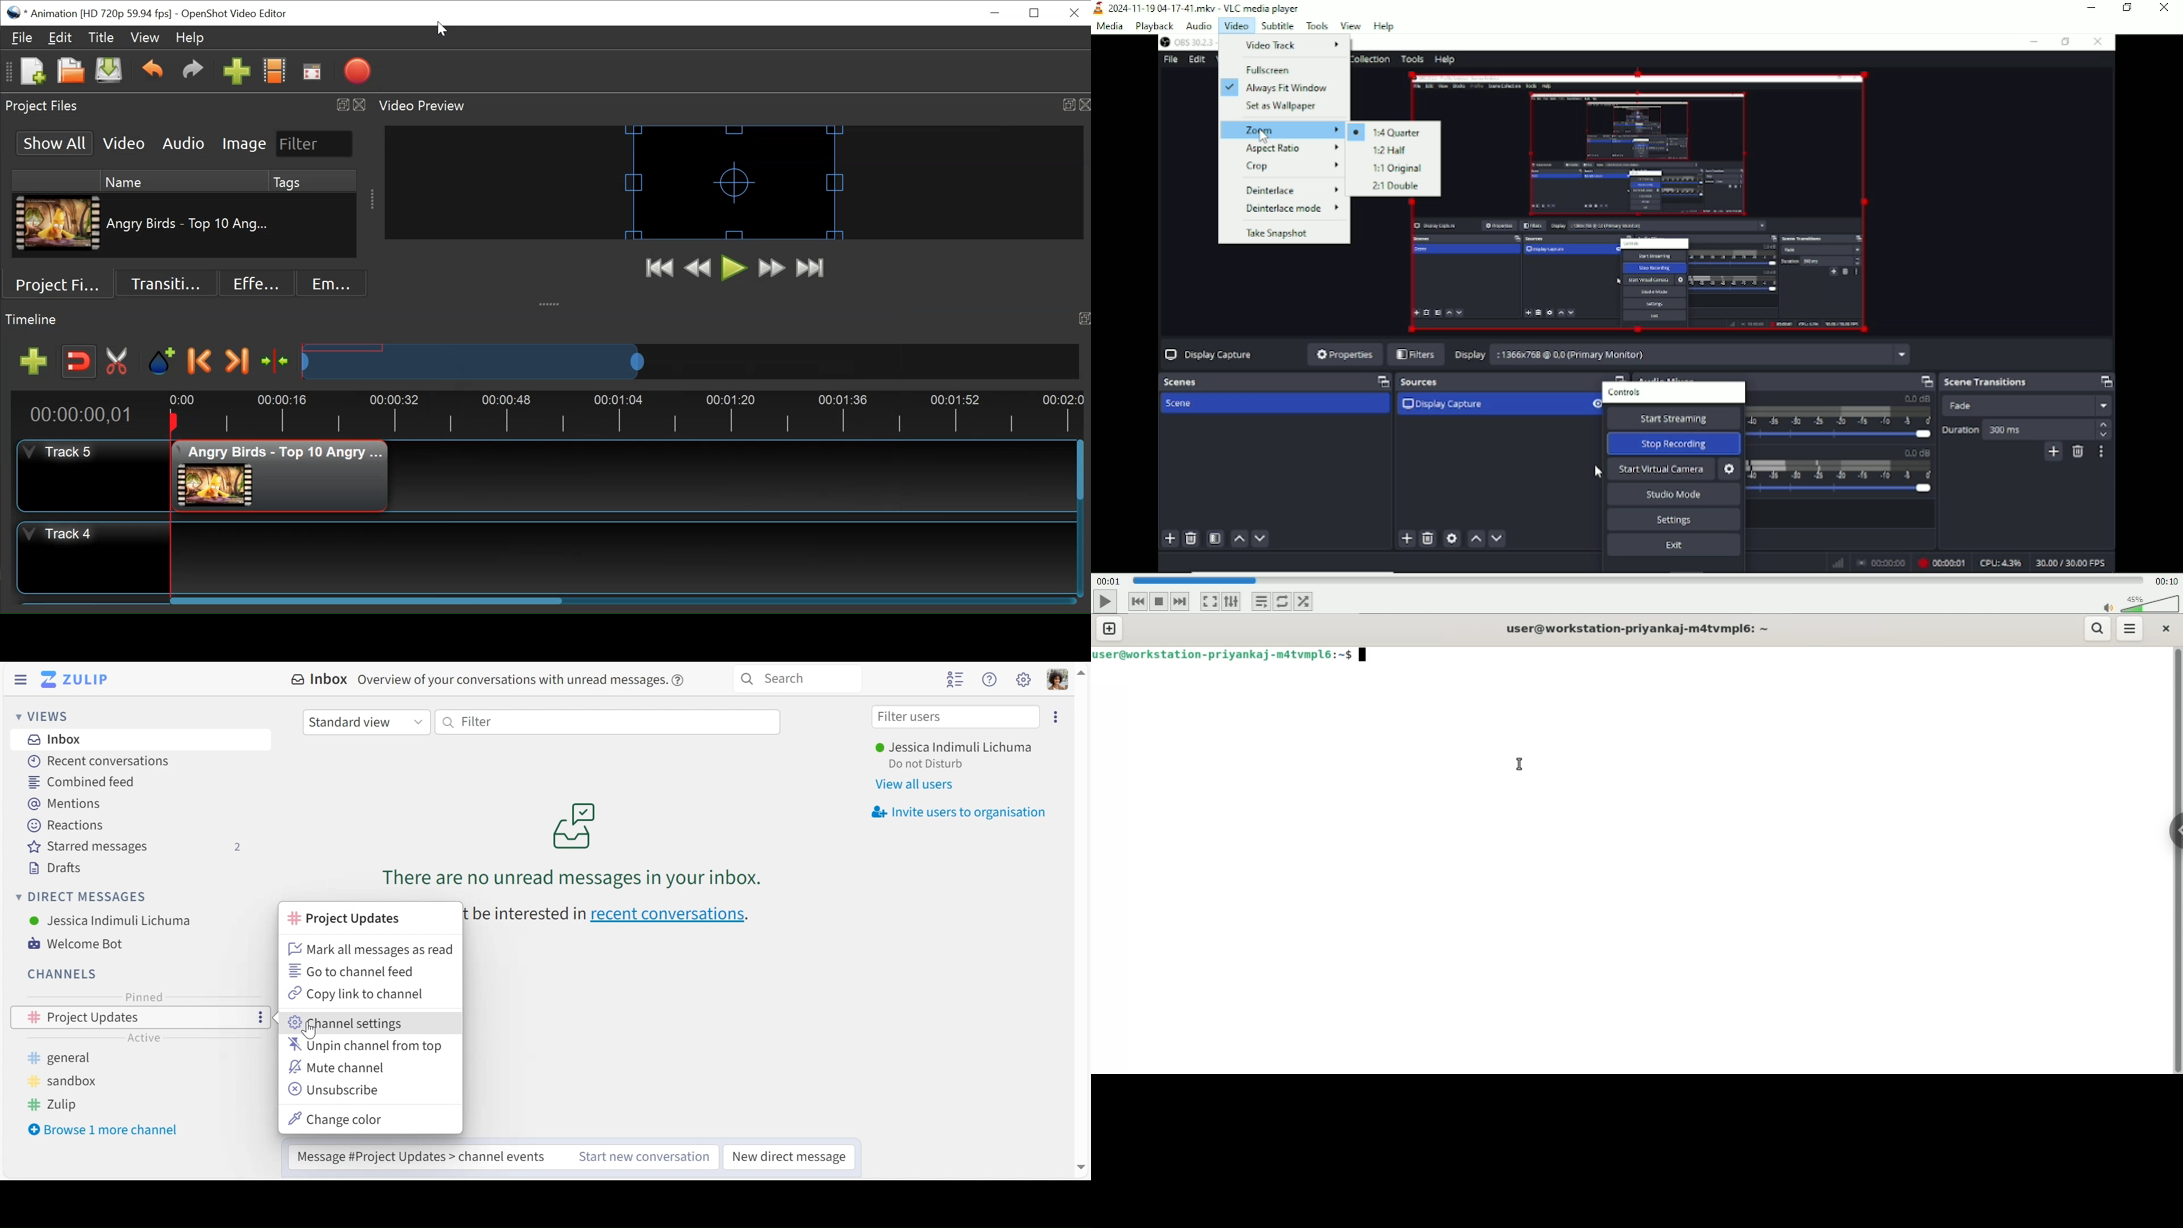 The image size is (2184, 1232). Describe the element at coordinates (277, 361) in the screenshot. I see `Center the timeline on the timeline` at that location.